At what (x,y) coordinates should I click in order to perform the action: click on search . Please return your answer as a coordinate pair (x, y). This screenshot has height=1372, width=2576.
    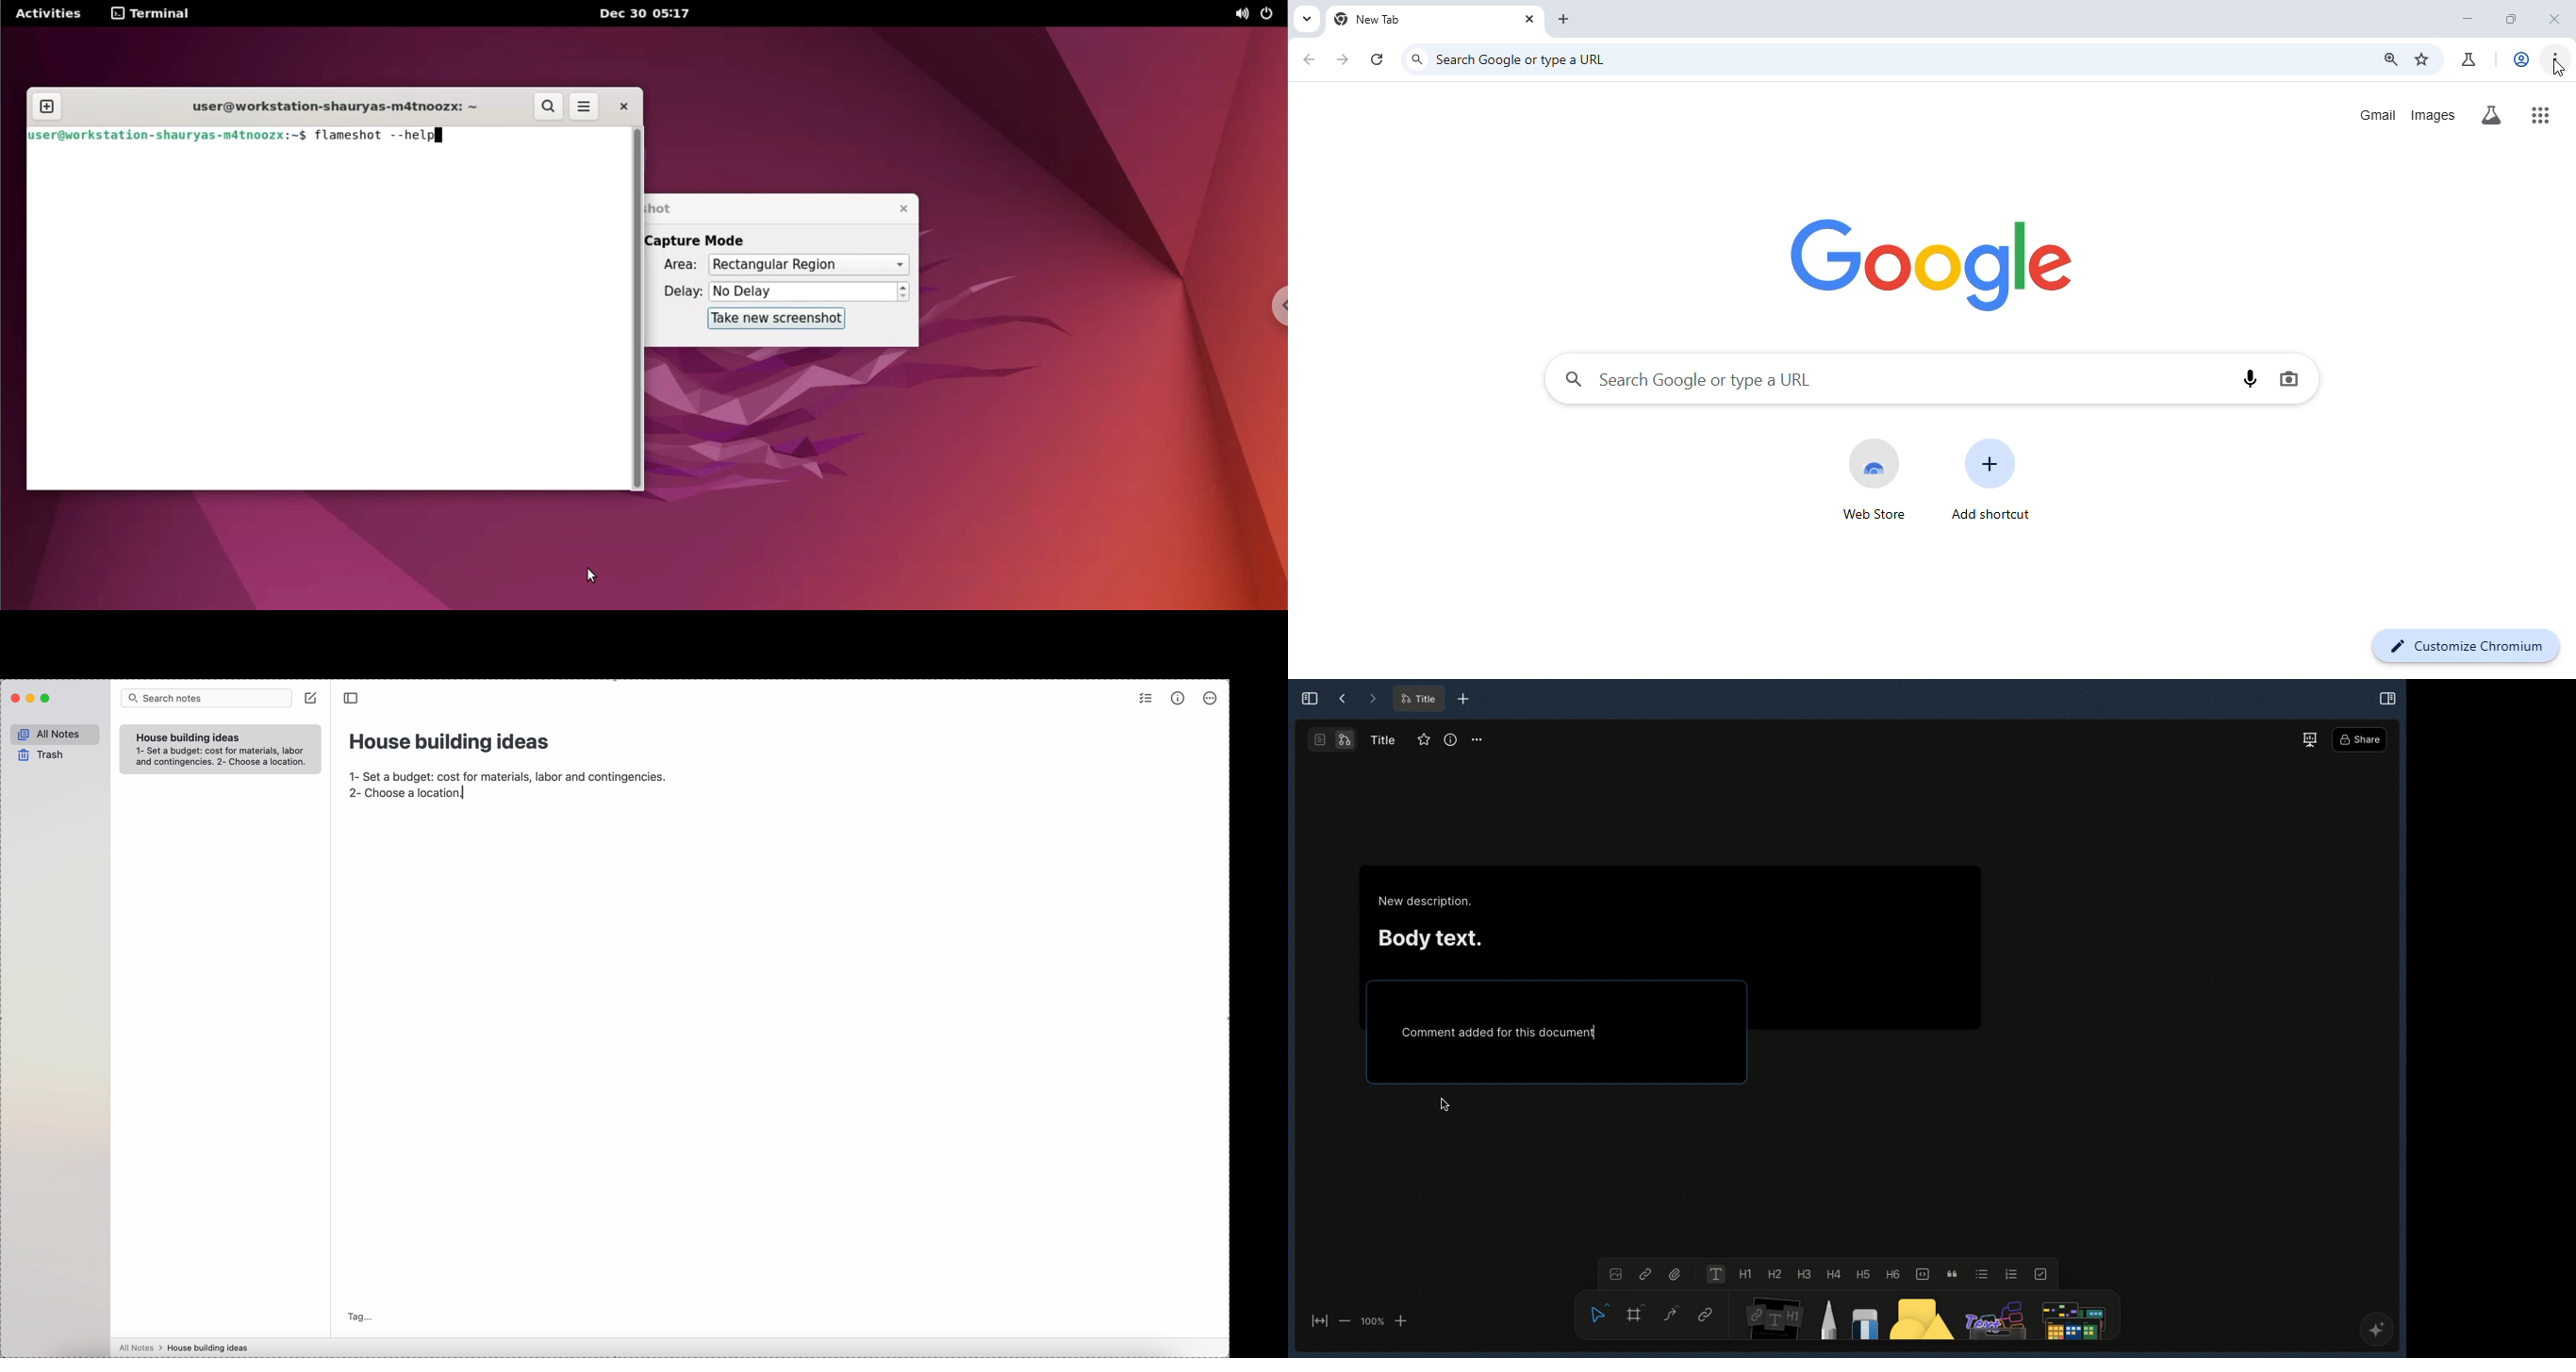
    Looking at the image, I should click on (548, 107).